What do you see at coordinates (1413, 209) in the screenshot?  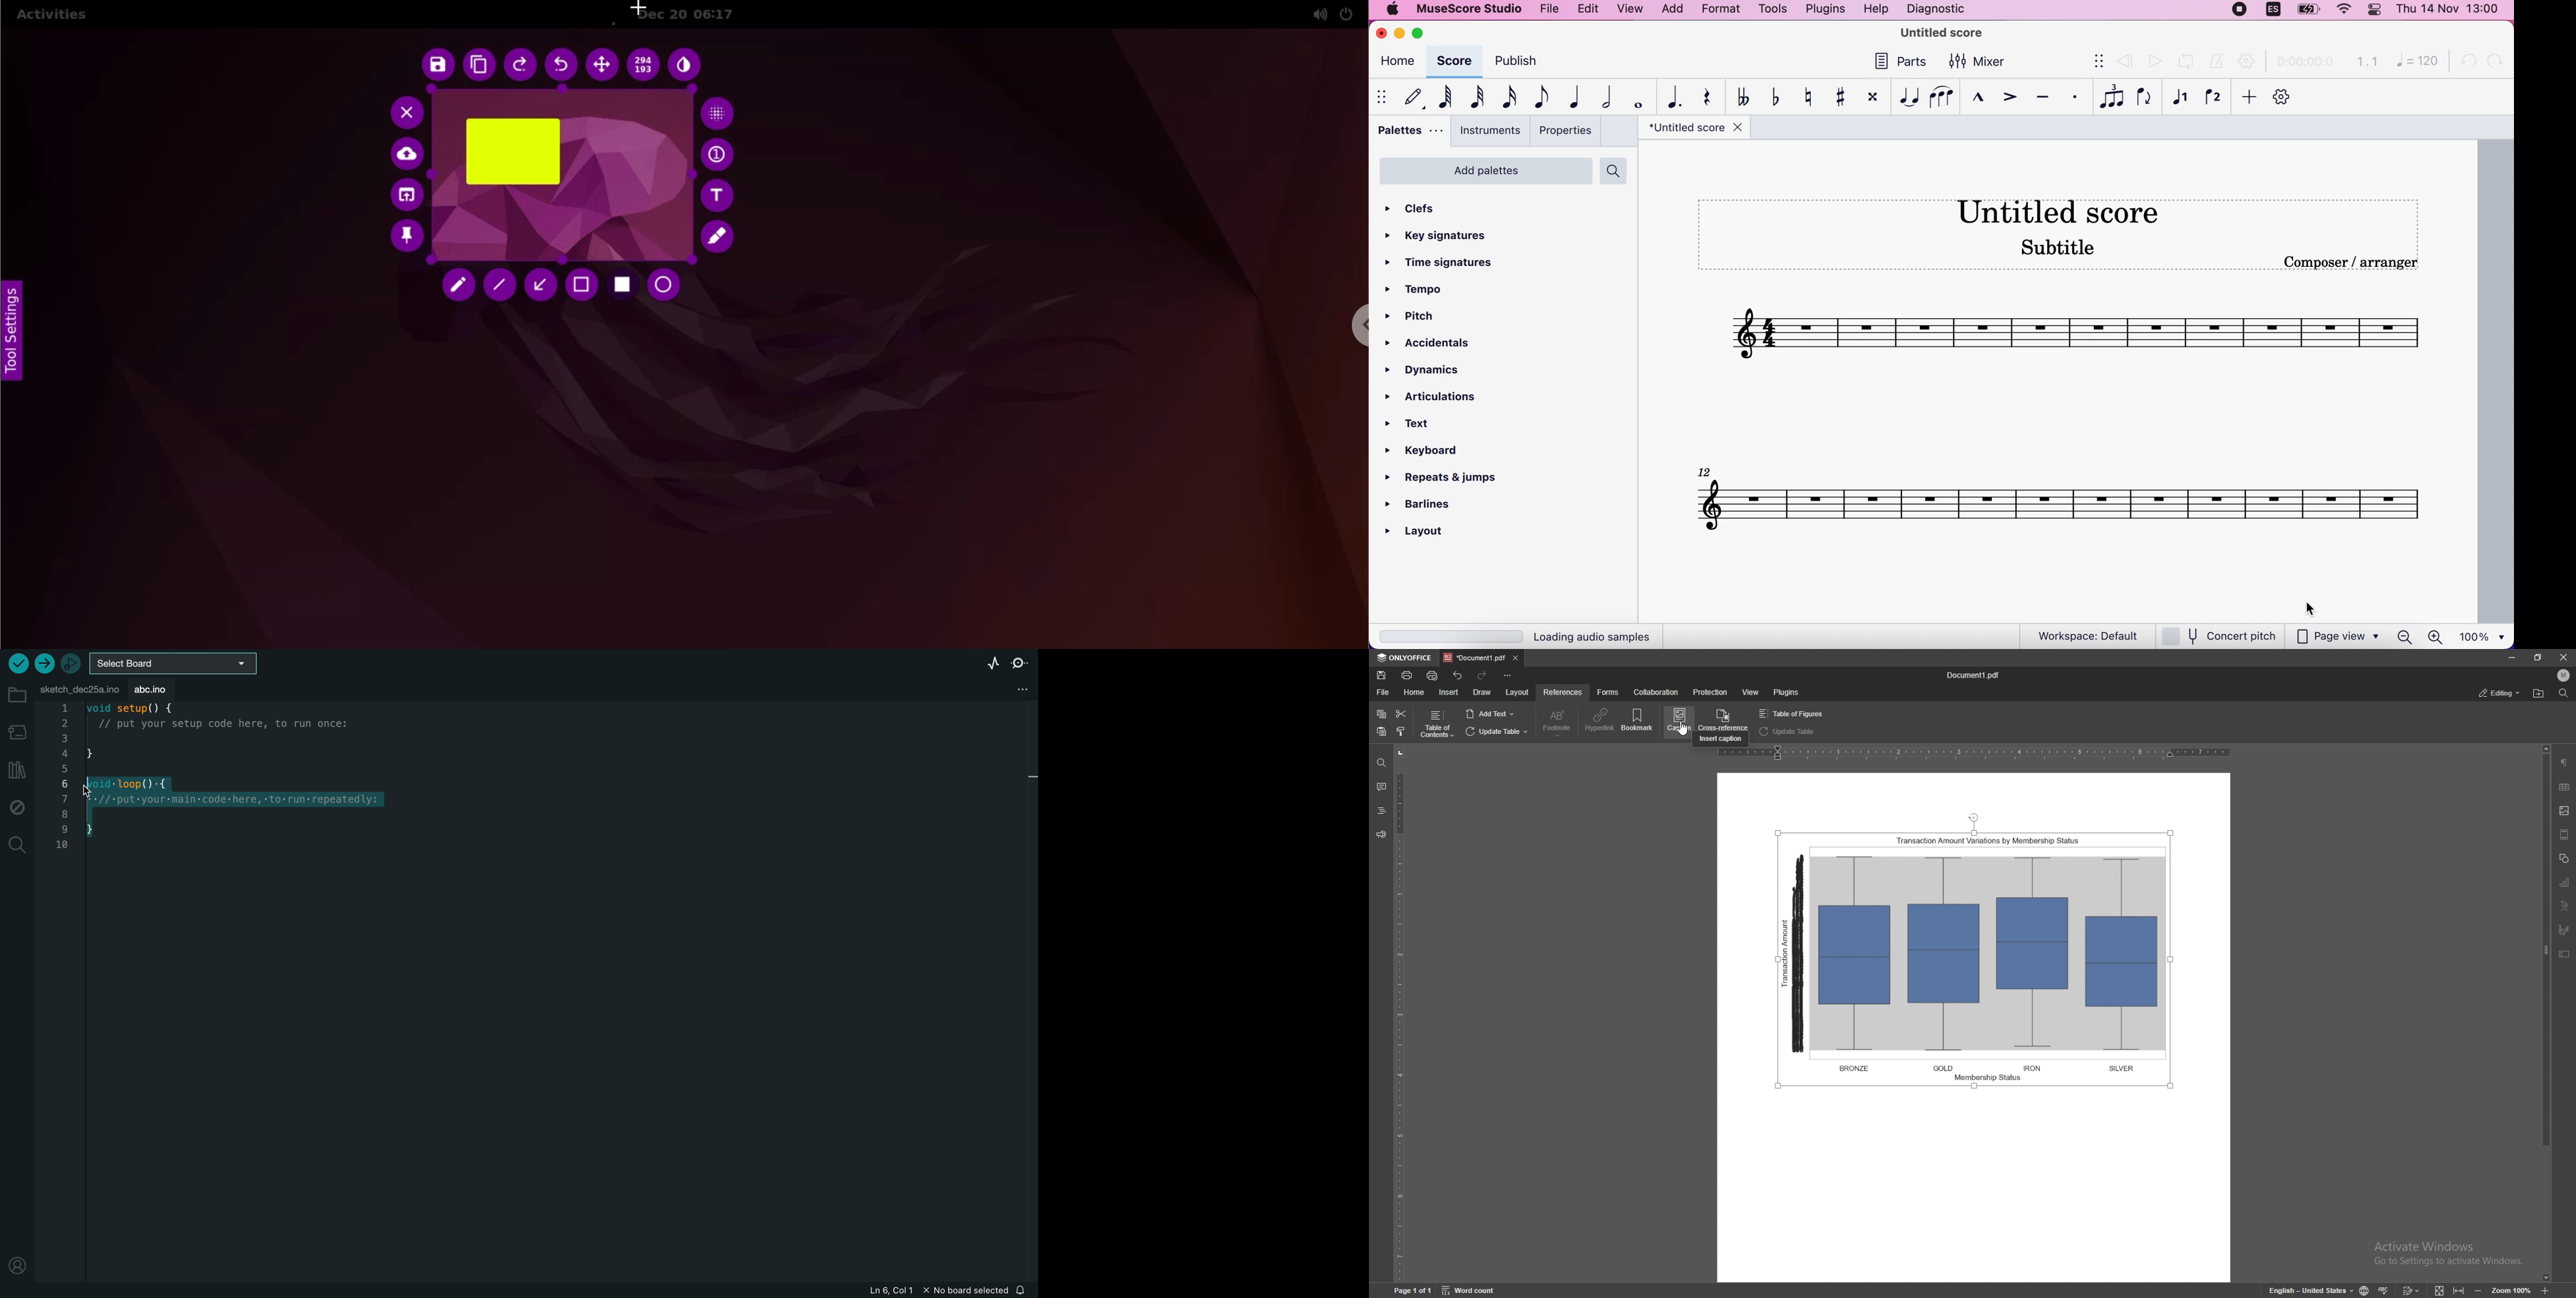 I see `clefs` at bounding box center [1413, 209].